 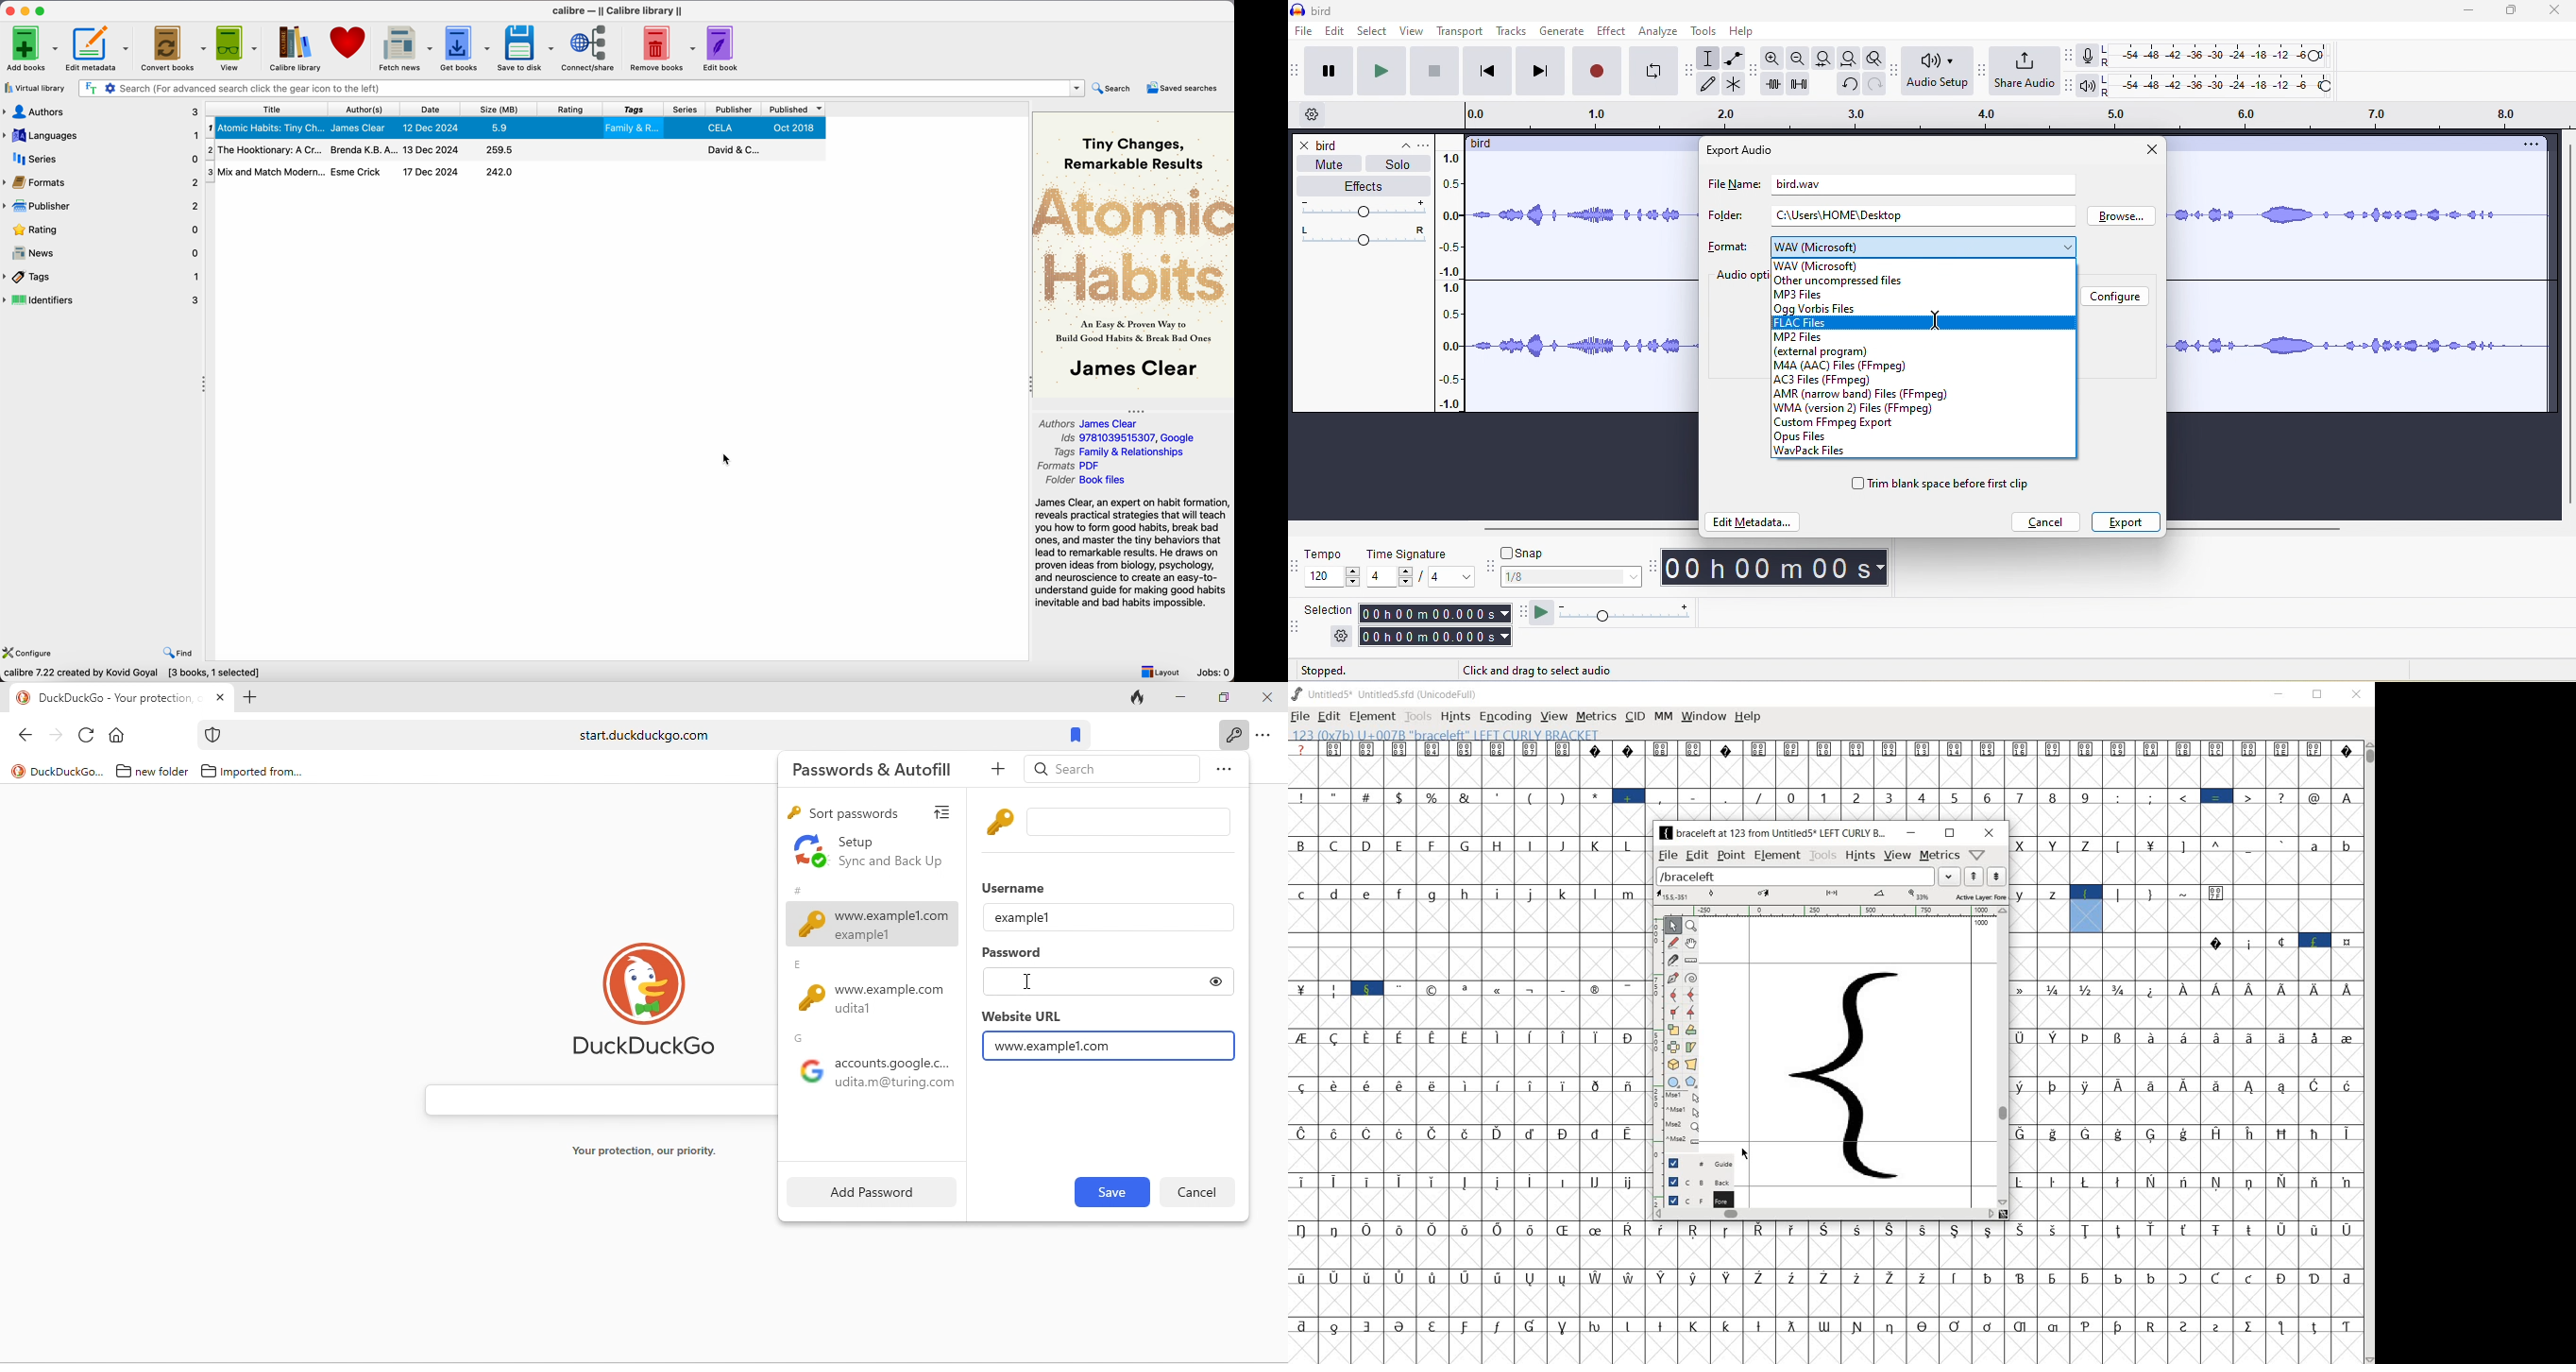 I want to click on skip to end, so click(x=1541, y=71).